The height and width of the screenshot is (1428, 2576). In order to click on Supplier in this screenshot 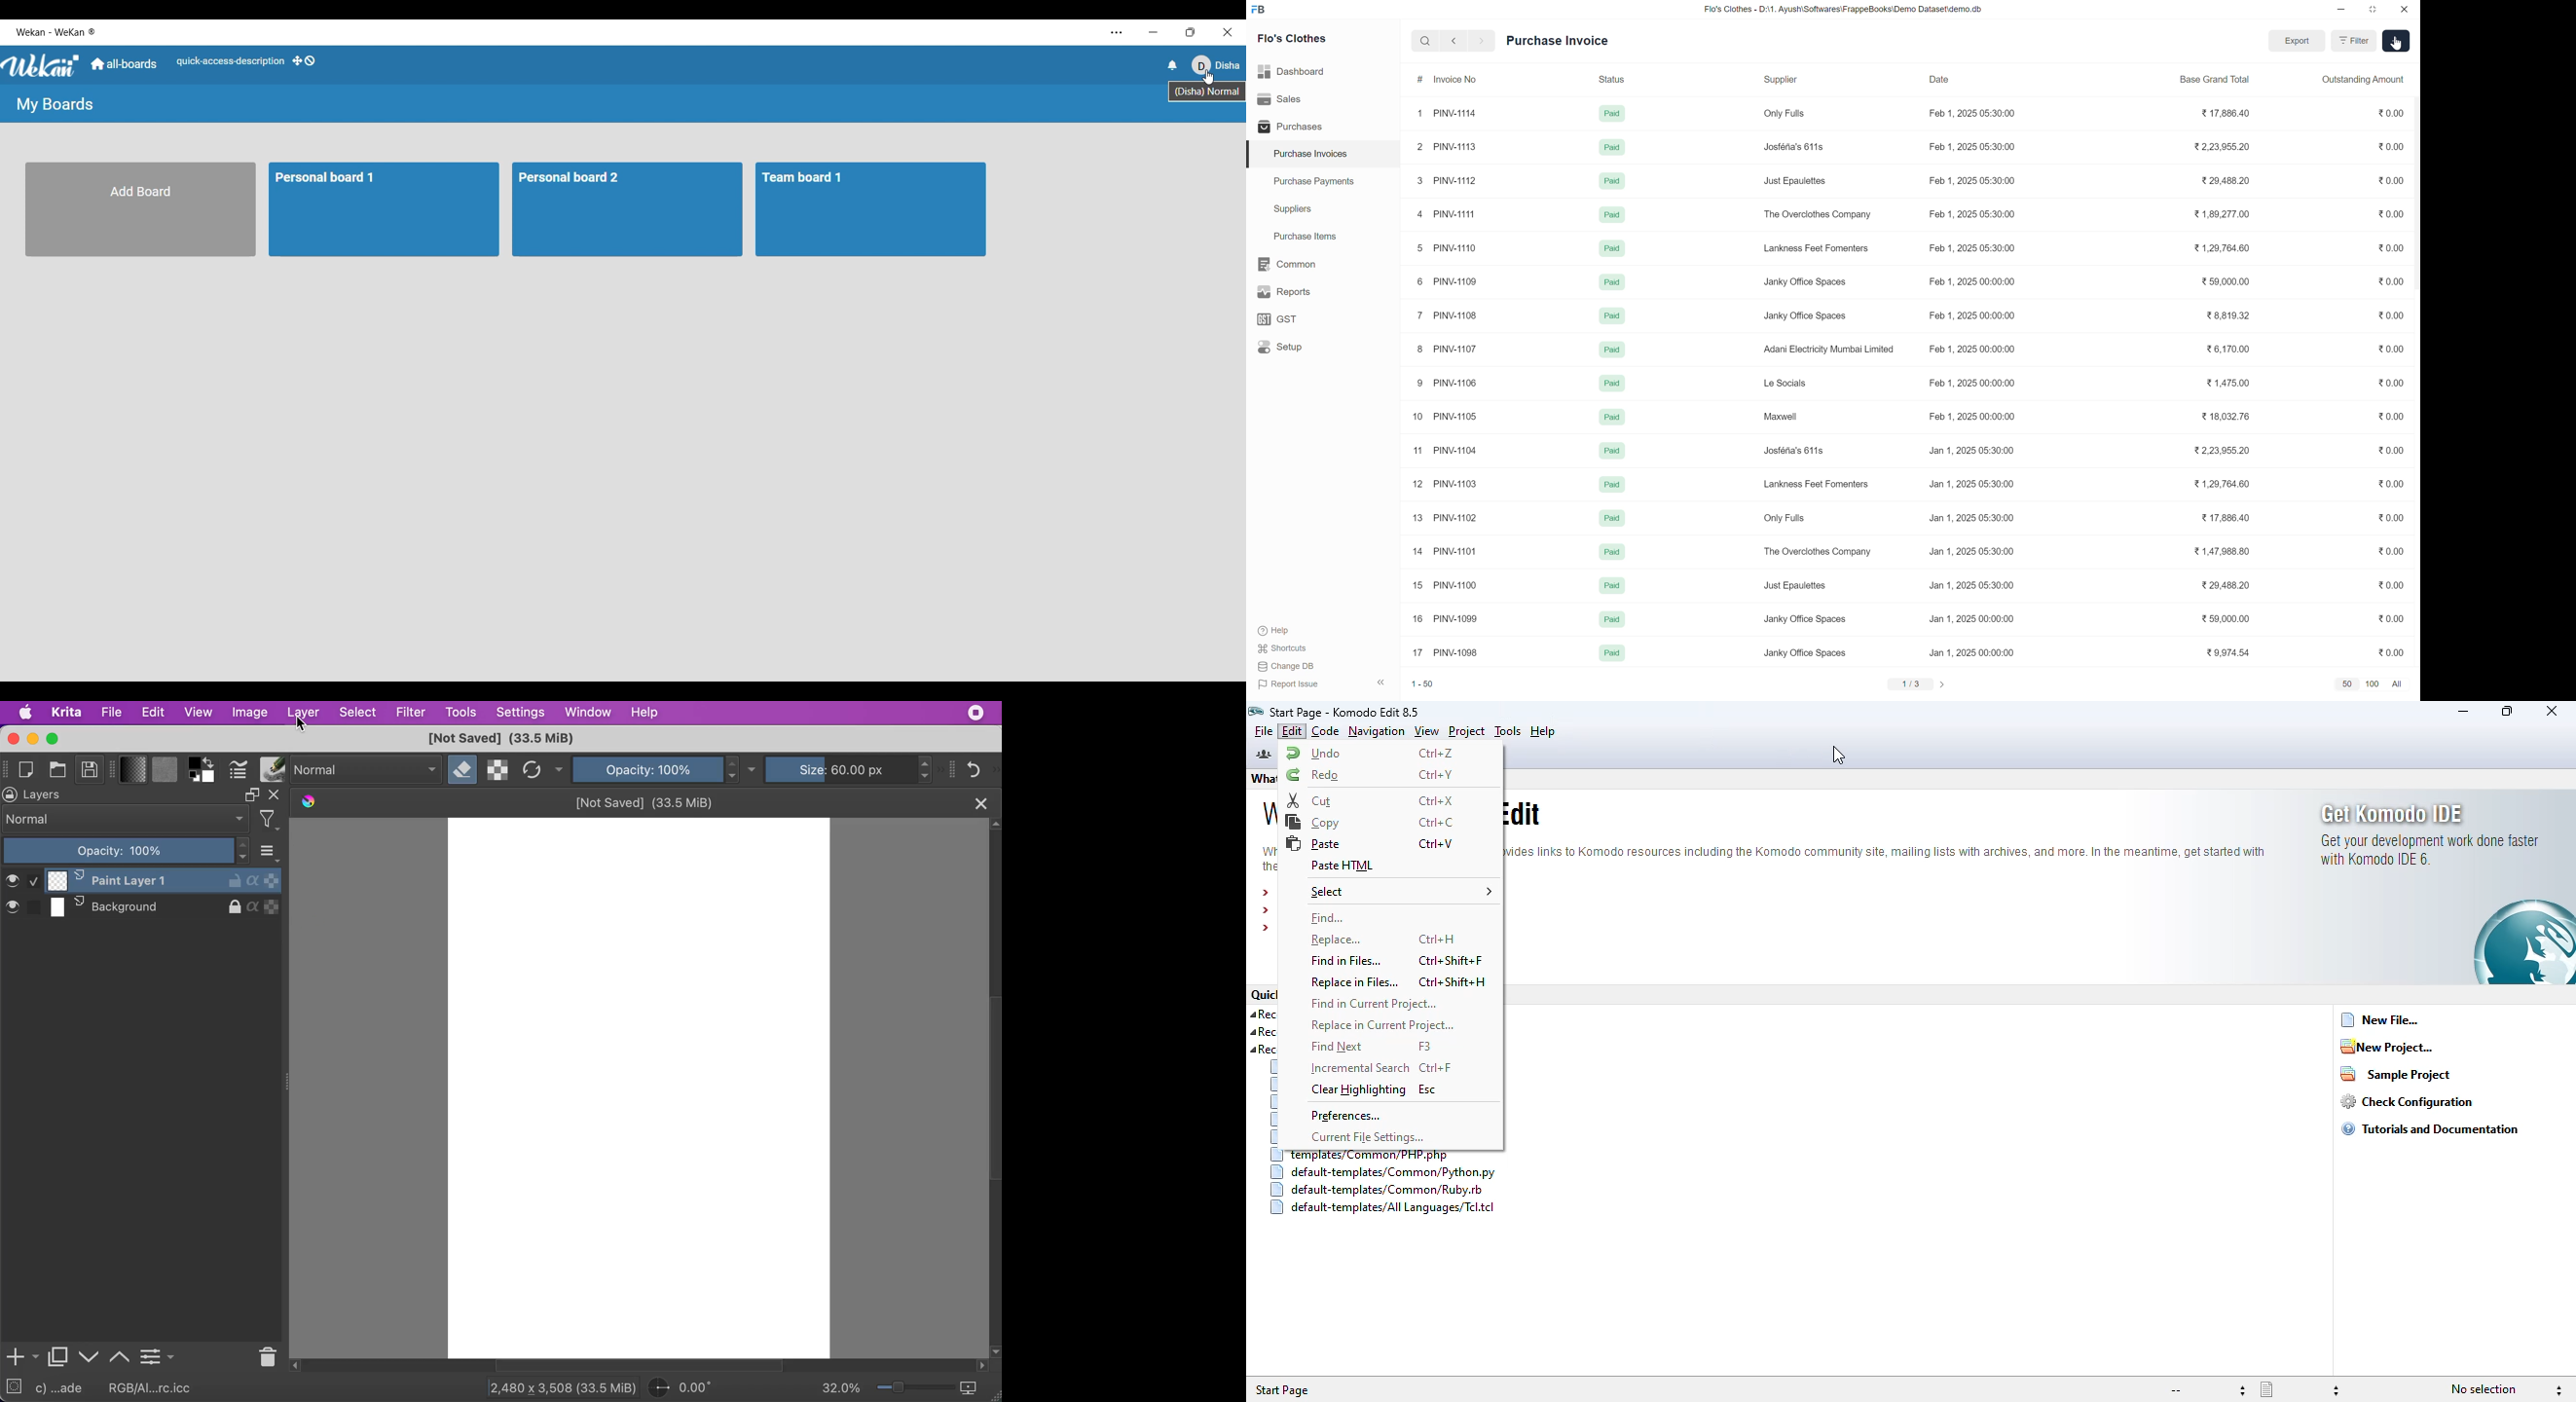, I will do `click(1828, 79)`.